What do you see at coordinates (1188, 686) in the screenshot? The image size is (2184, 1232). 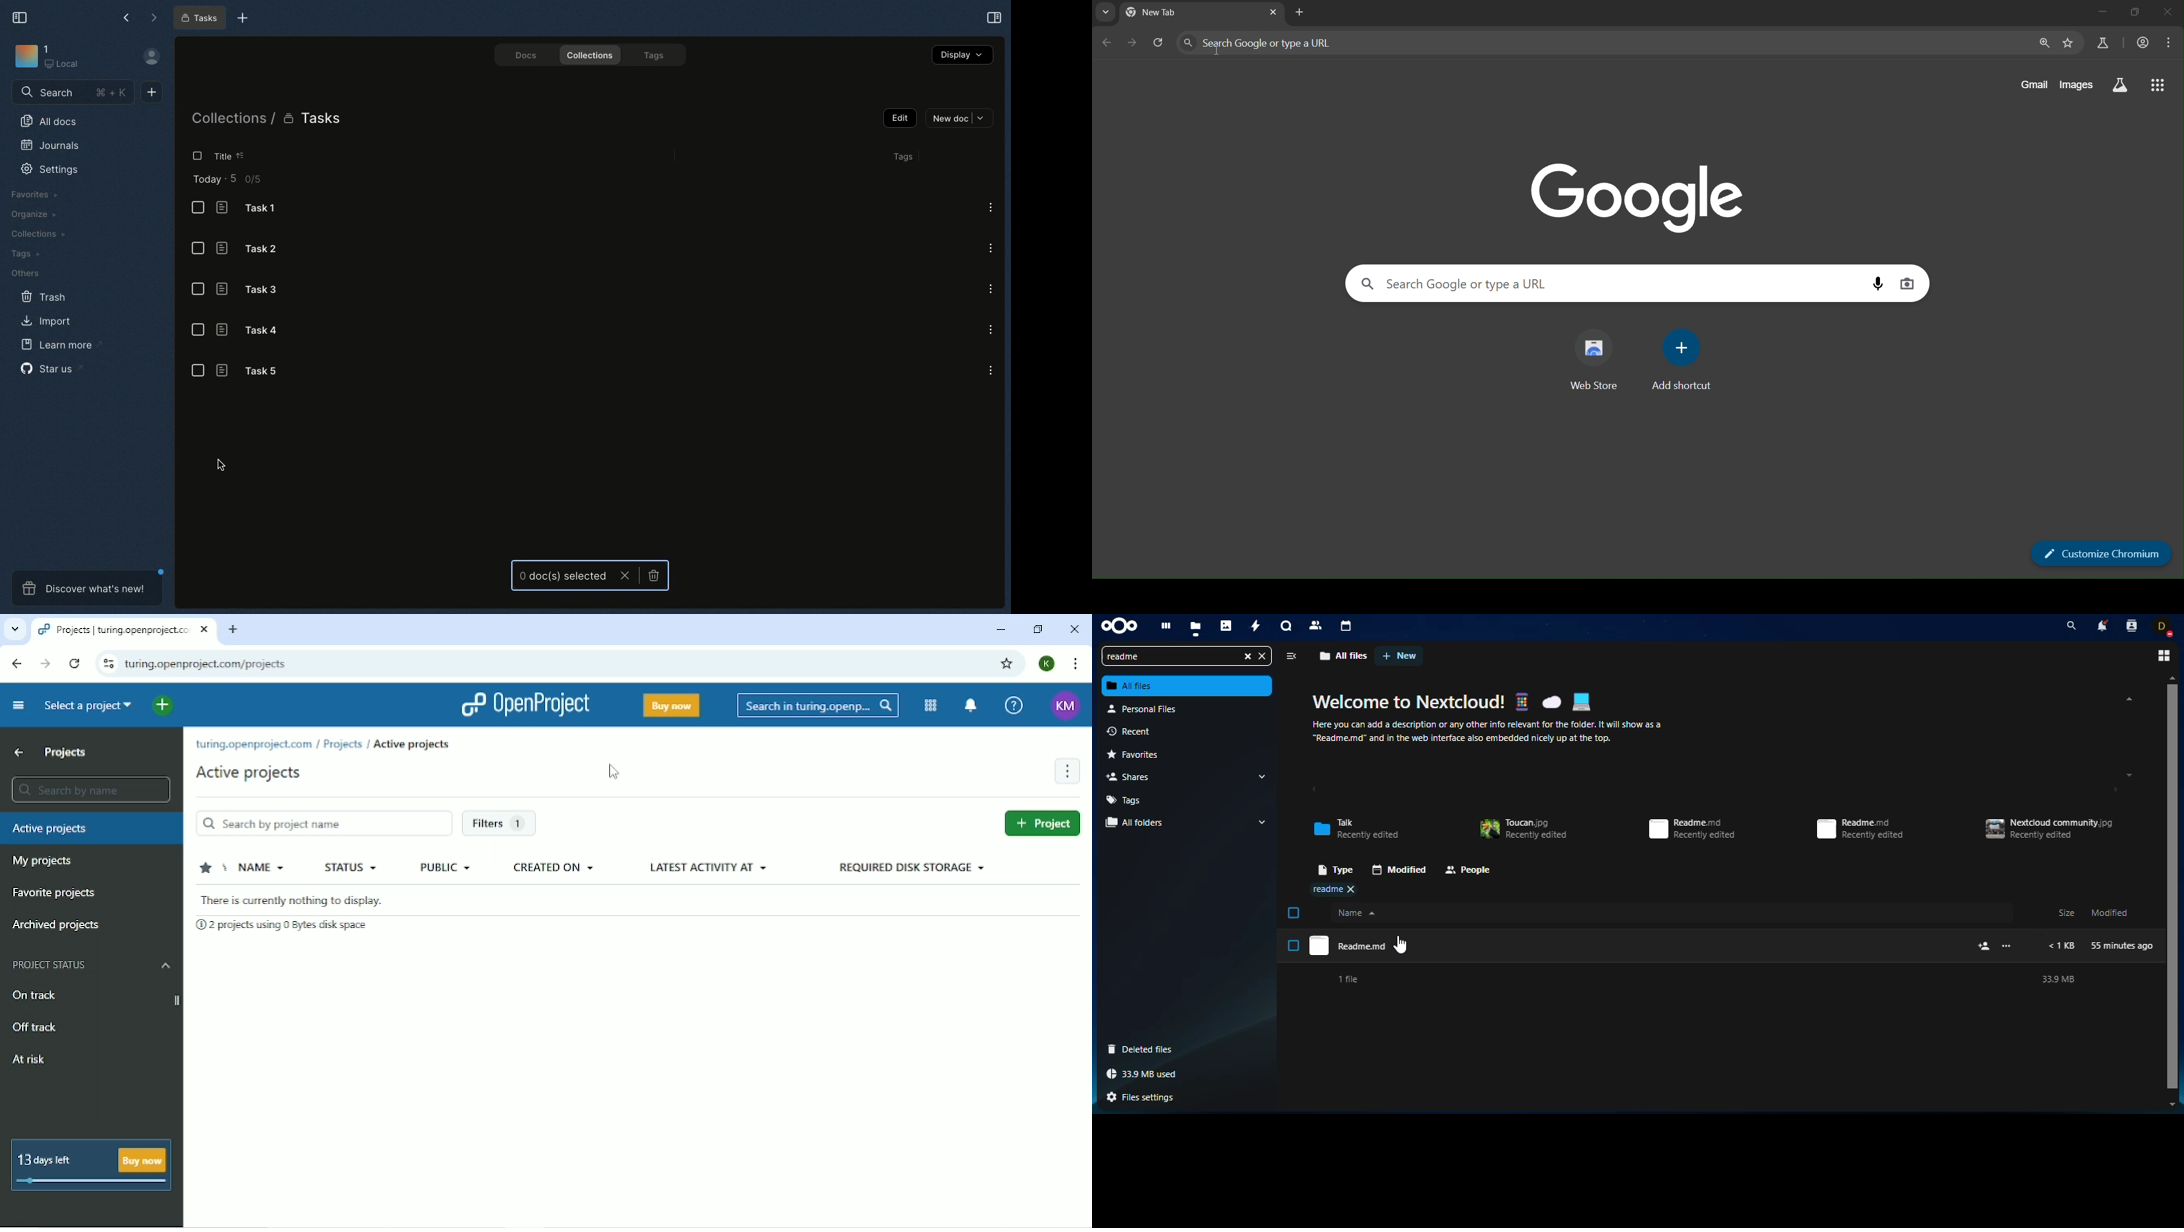 I see `all files` at bounding box center [1188, 686].